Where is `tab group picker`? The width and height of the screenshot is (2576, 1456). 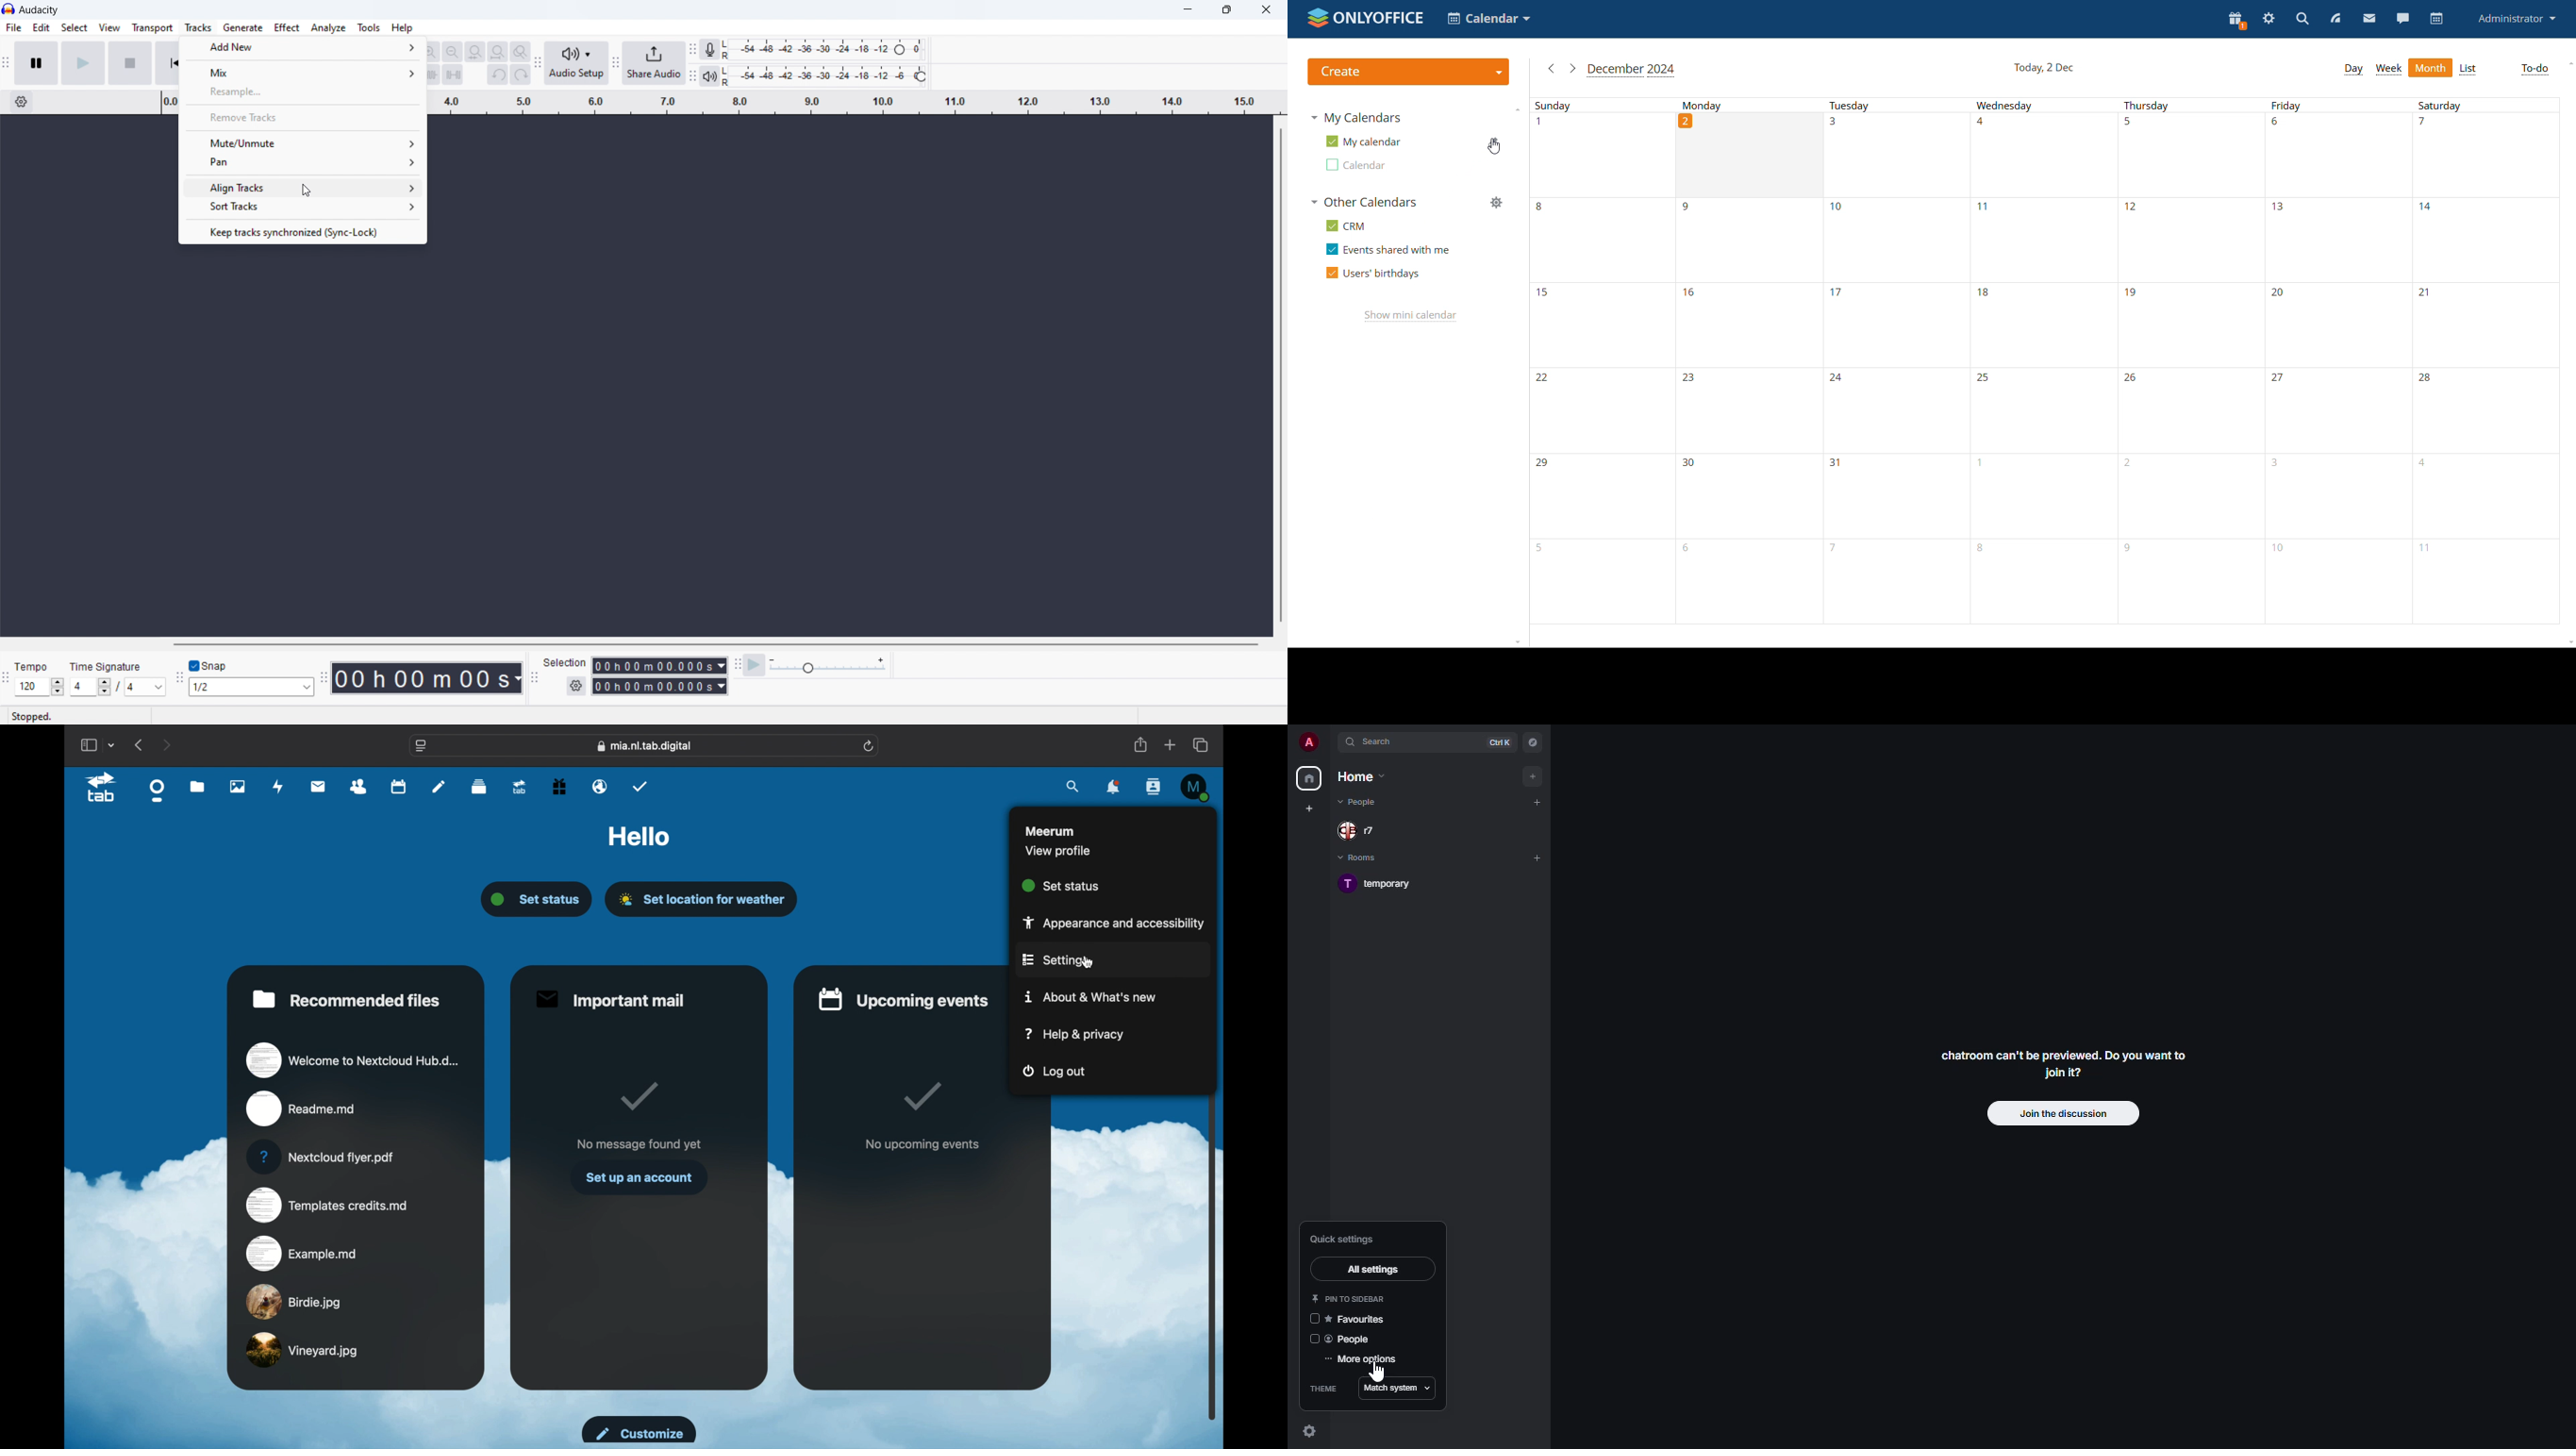 tab group picker is located at coordinates (112, 745).